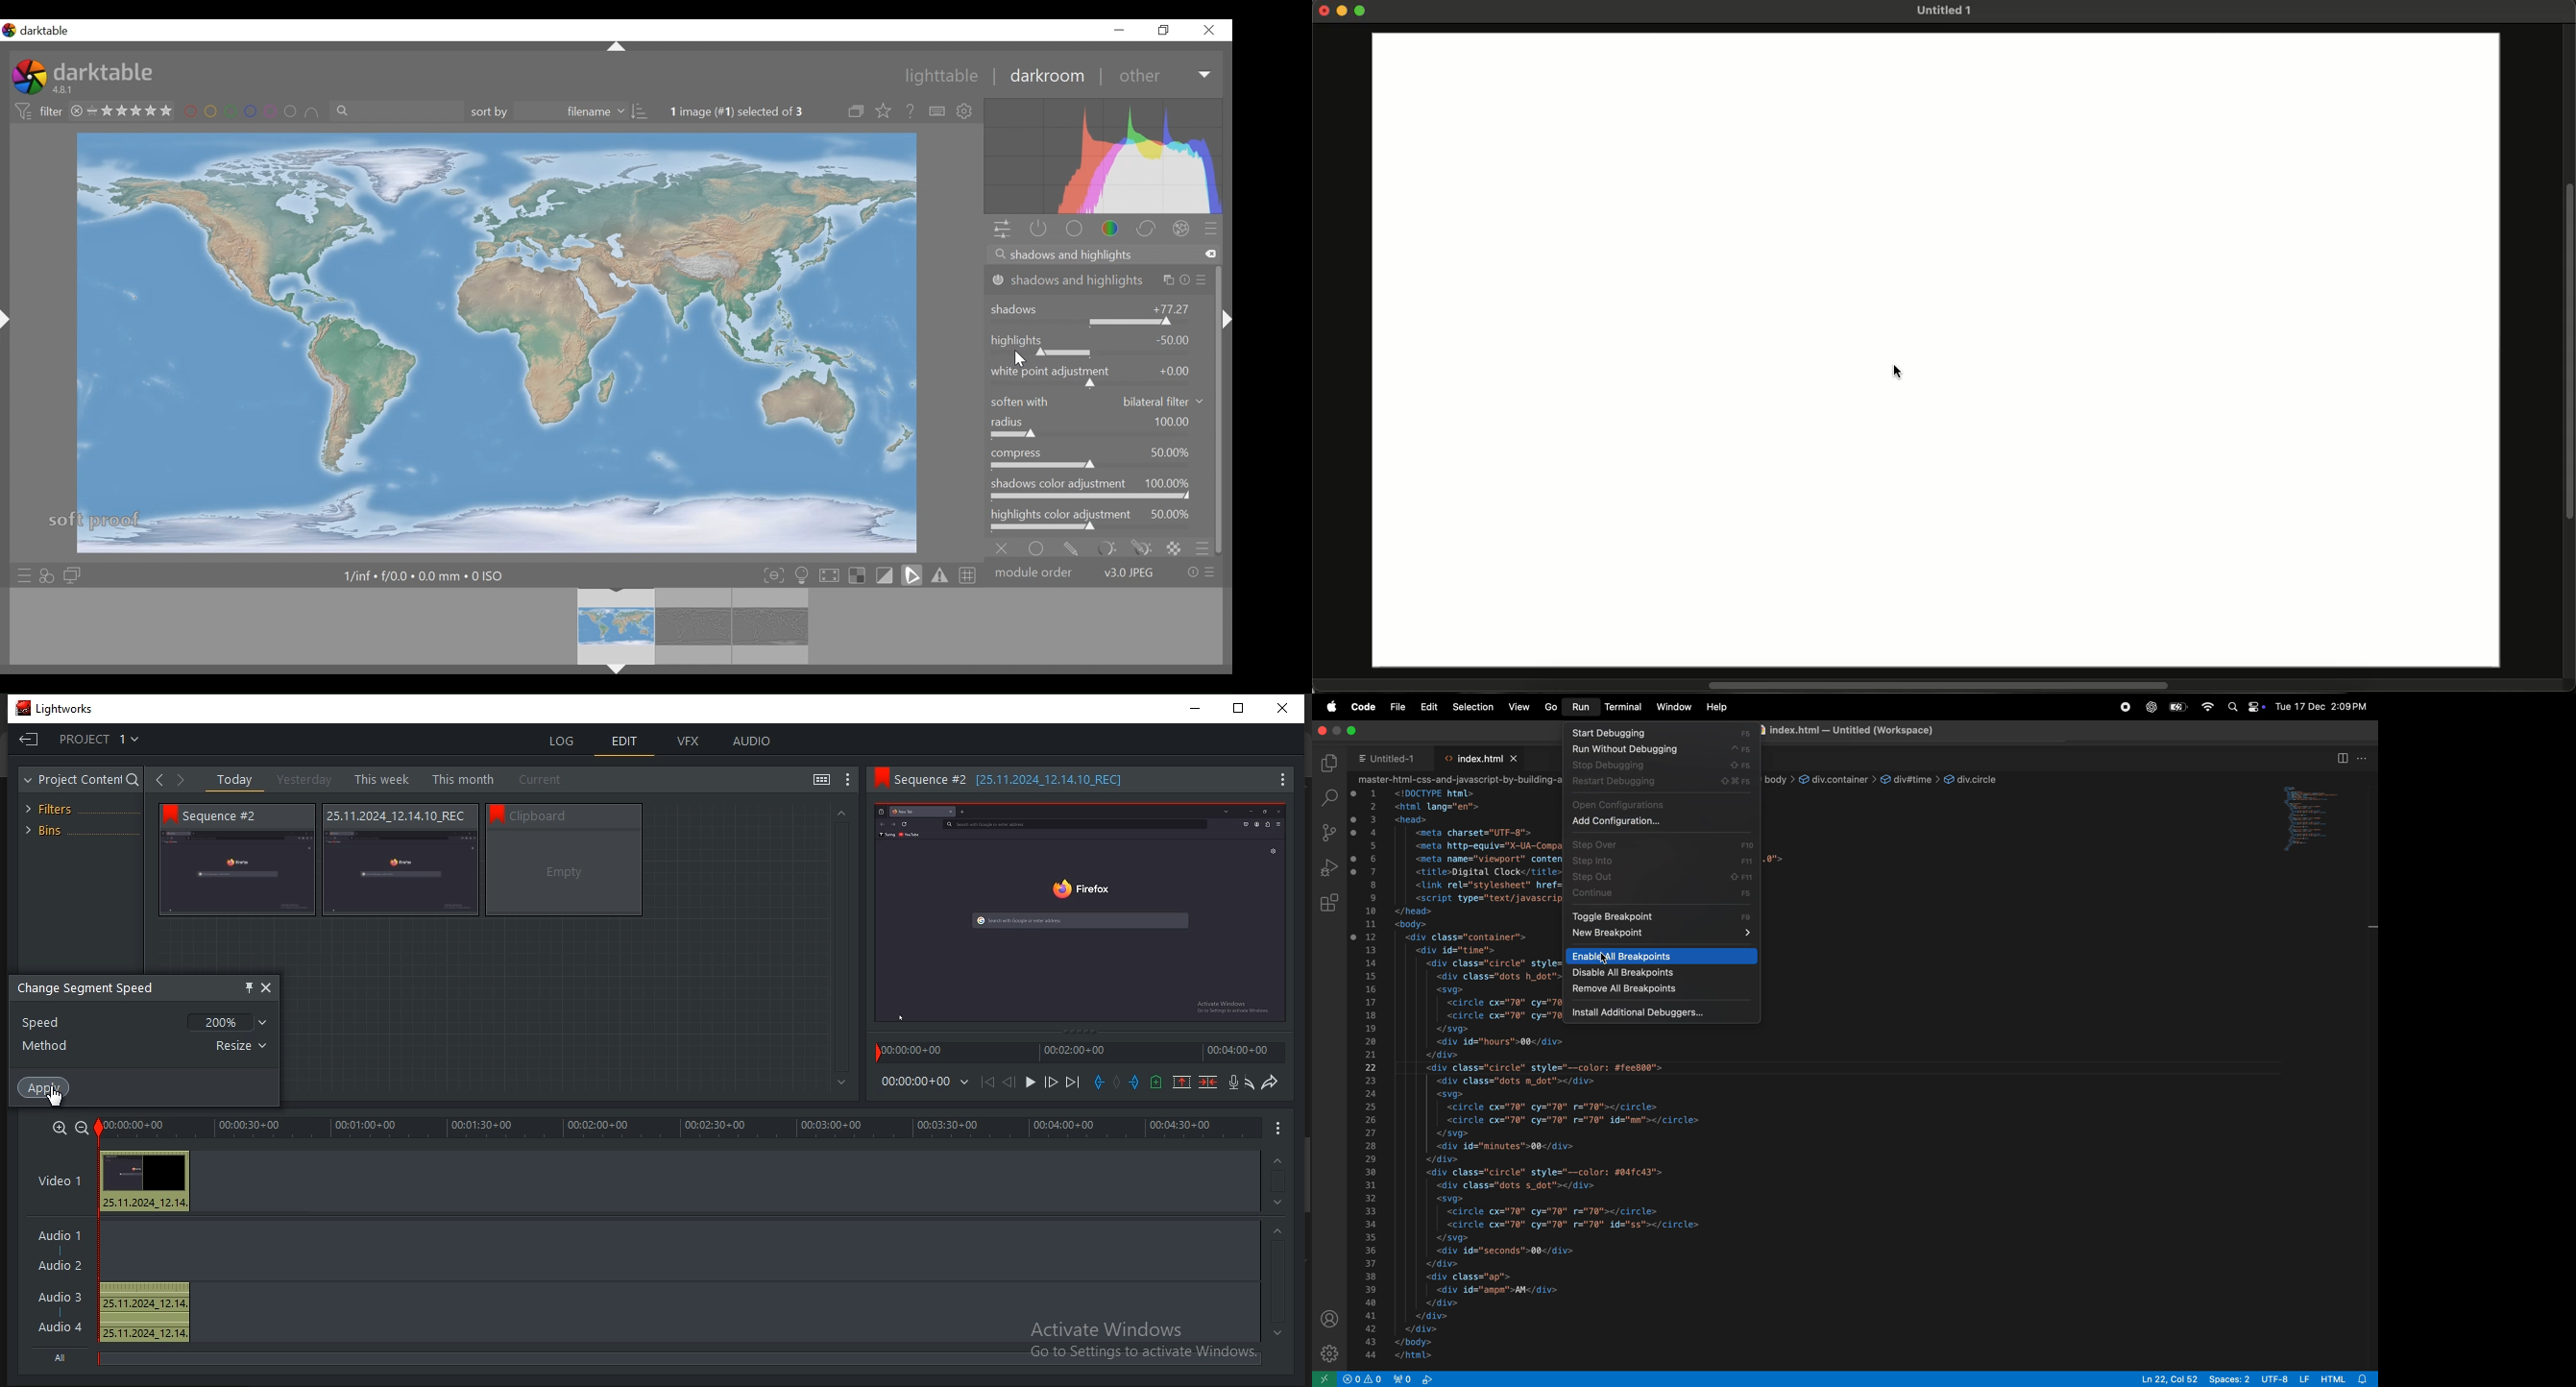 This screenshot has height=1400, width=2576. What do you see at coordinates (1104, 548) in the screenshot?
I see `parametric mask` at bounding box center [1104, 548].